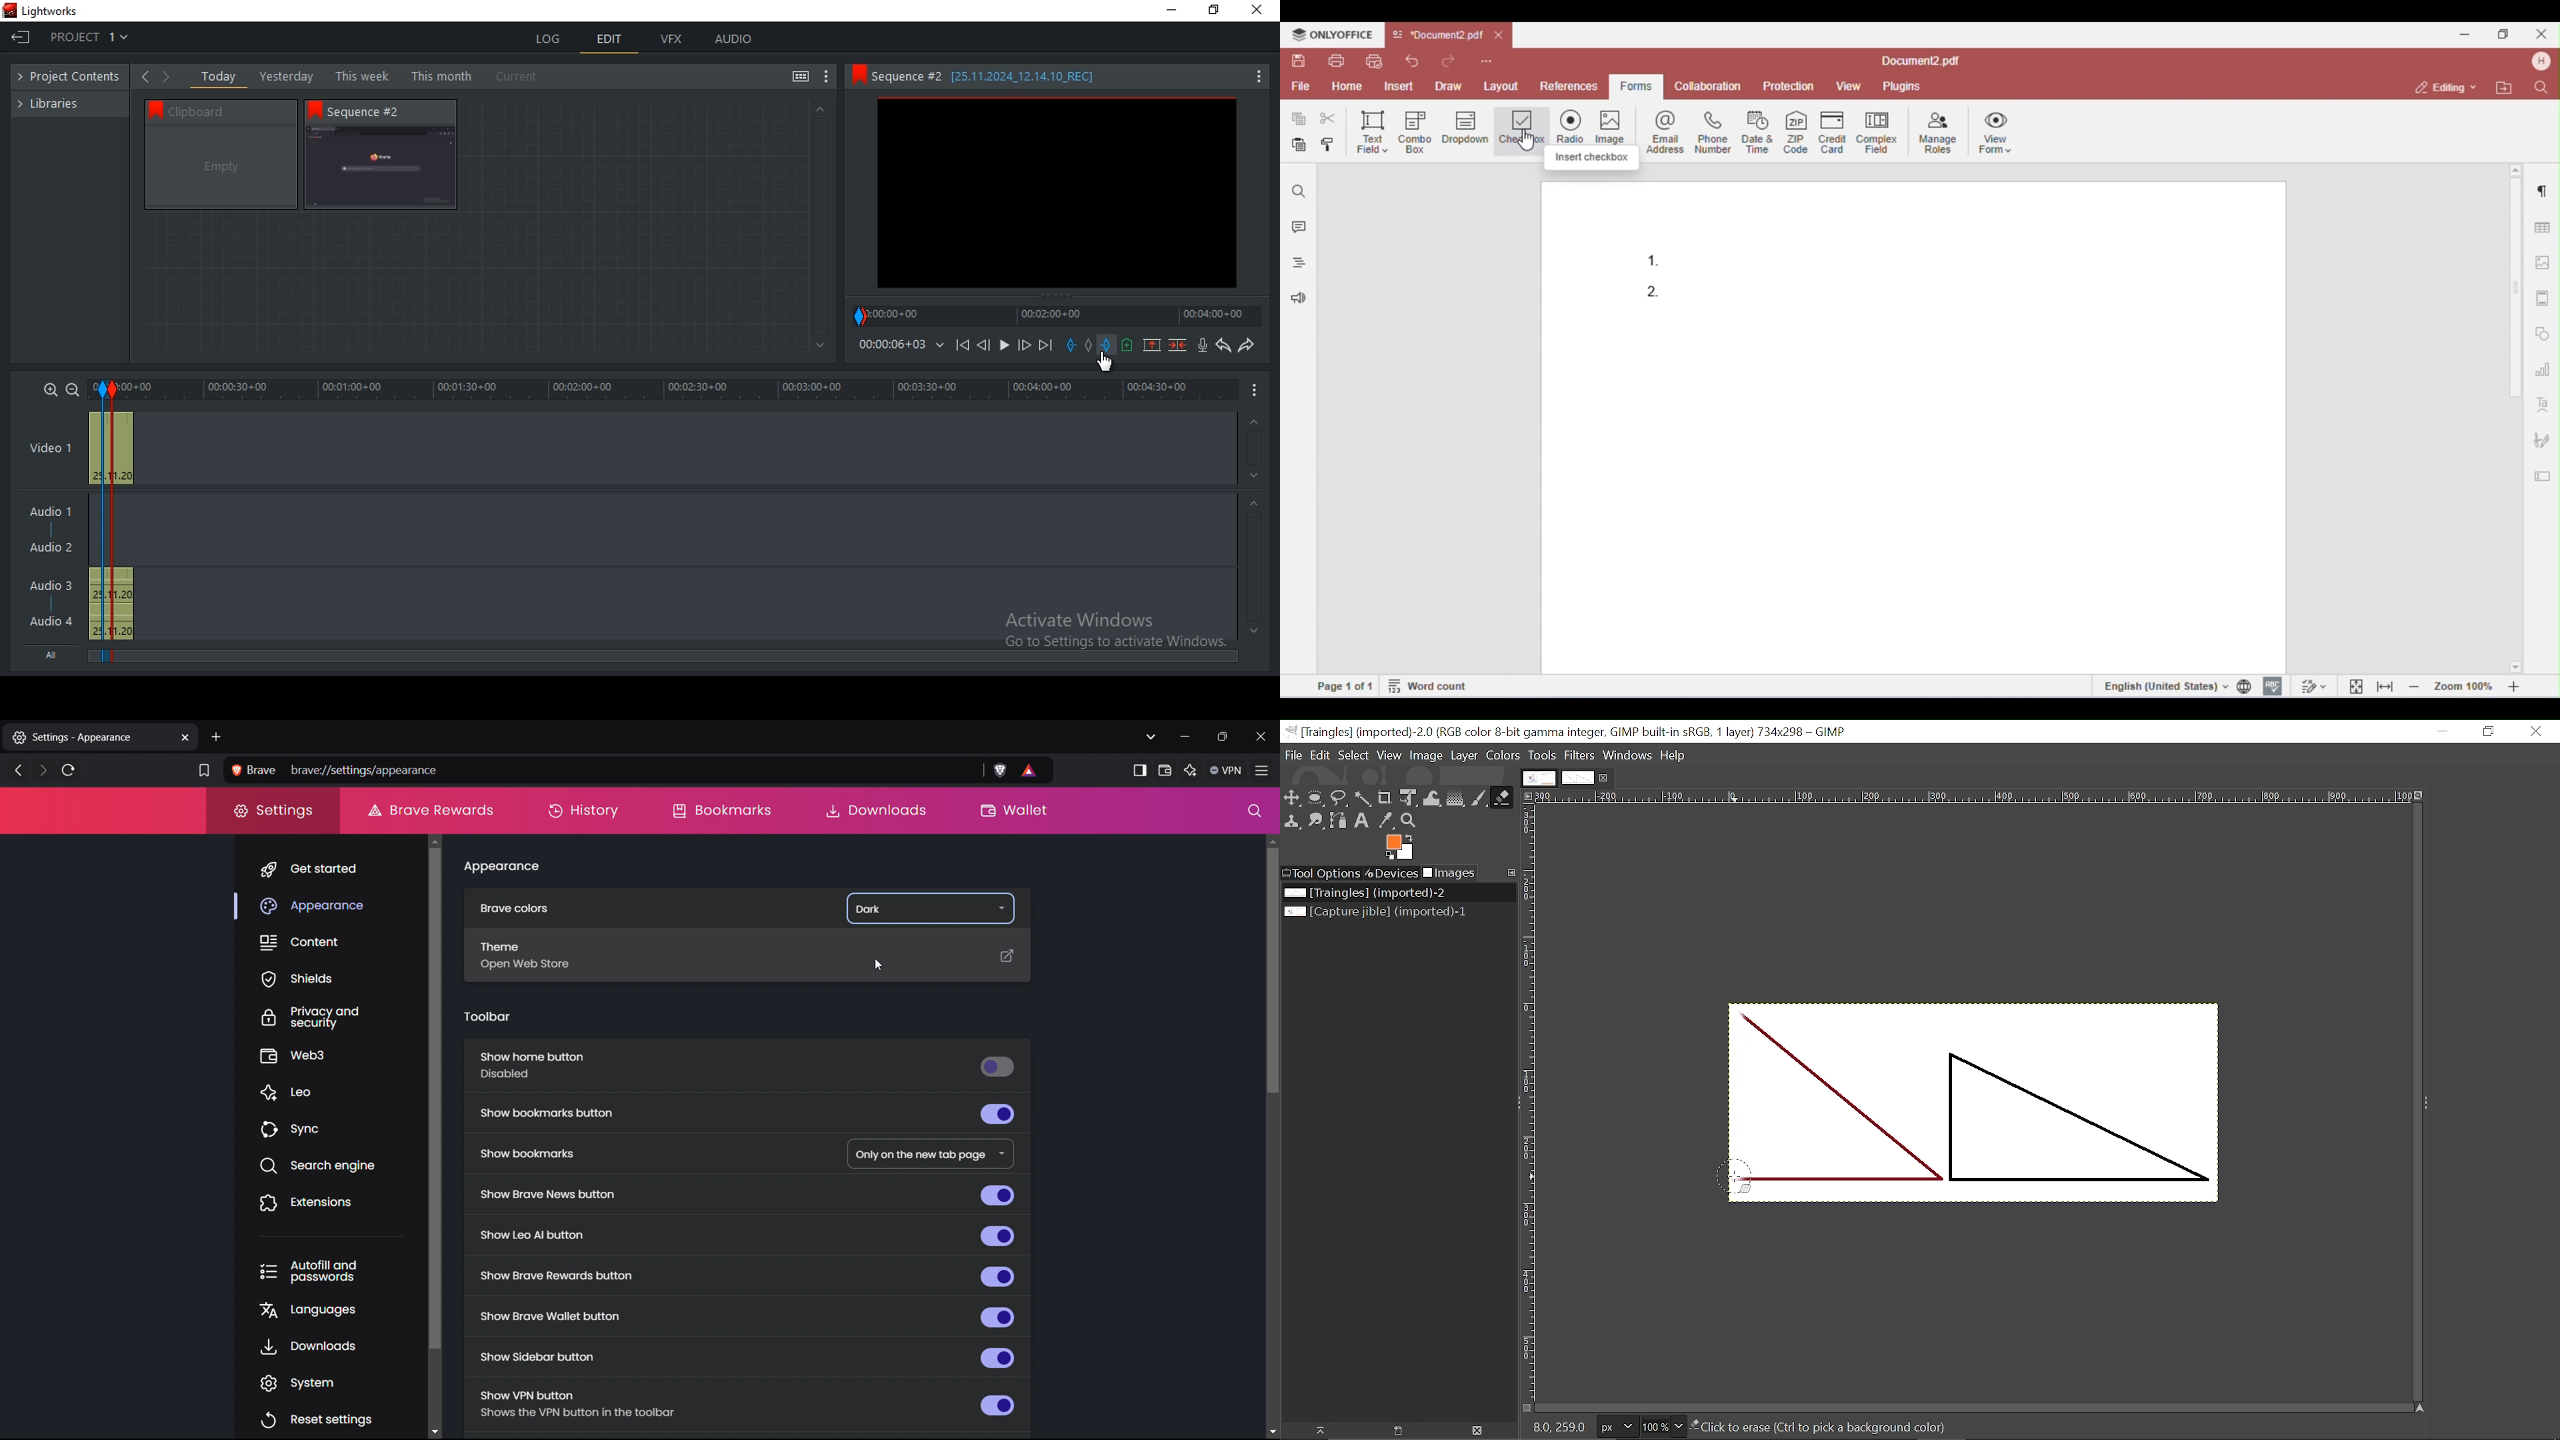 Image resolution: width=2576 pixels, height=1456 pixels. I want to click on undo, so click(1224, 346).